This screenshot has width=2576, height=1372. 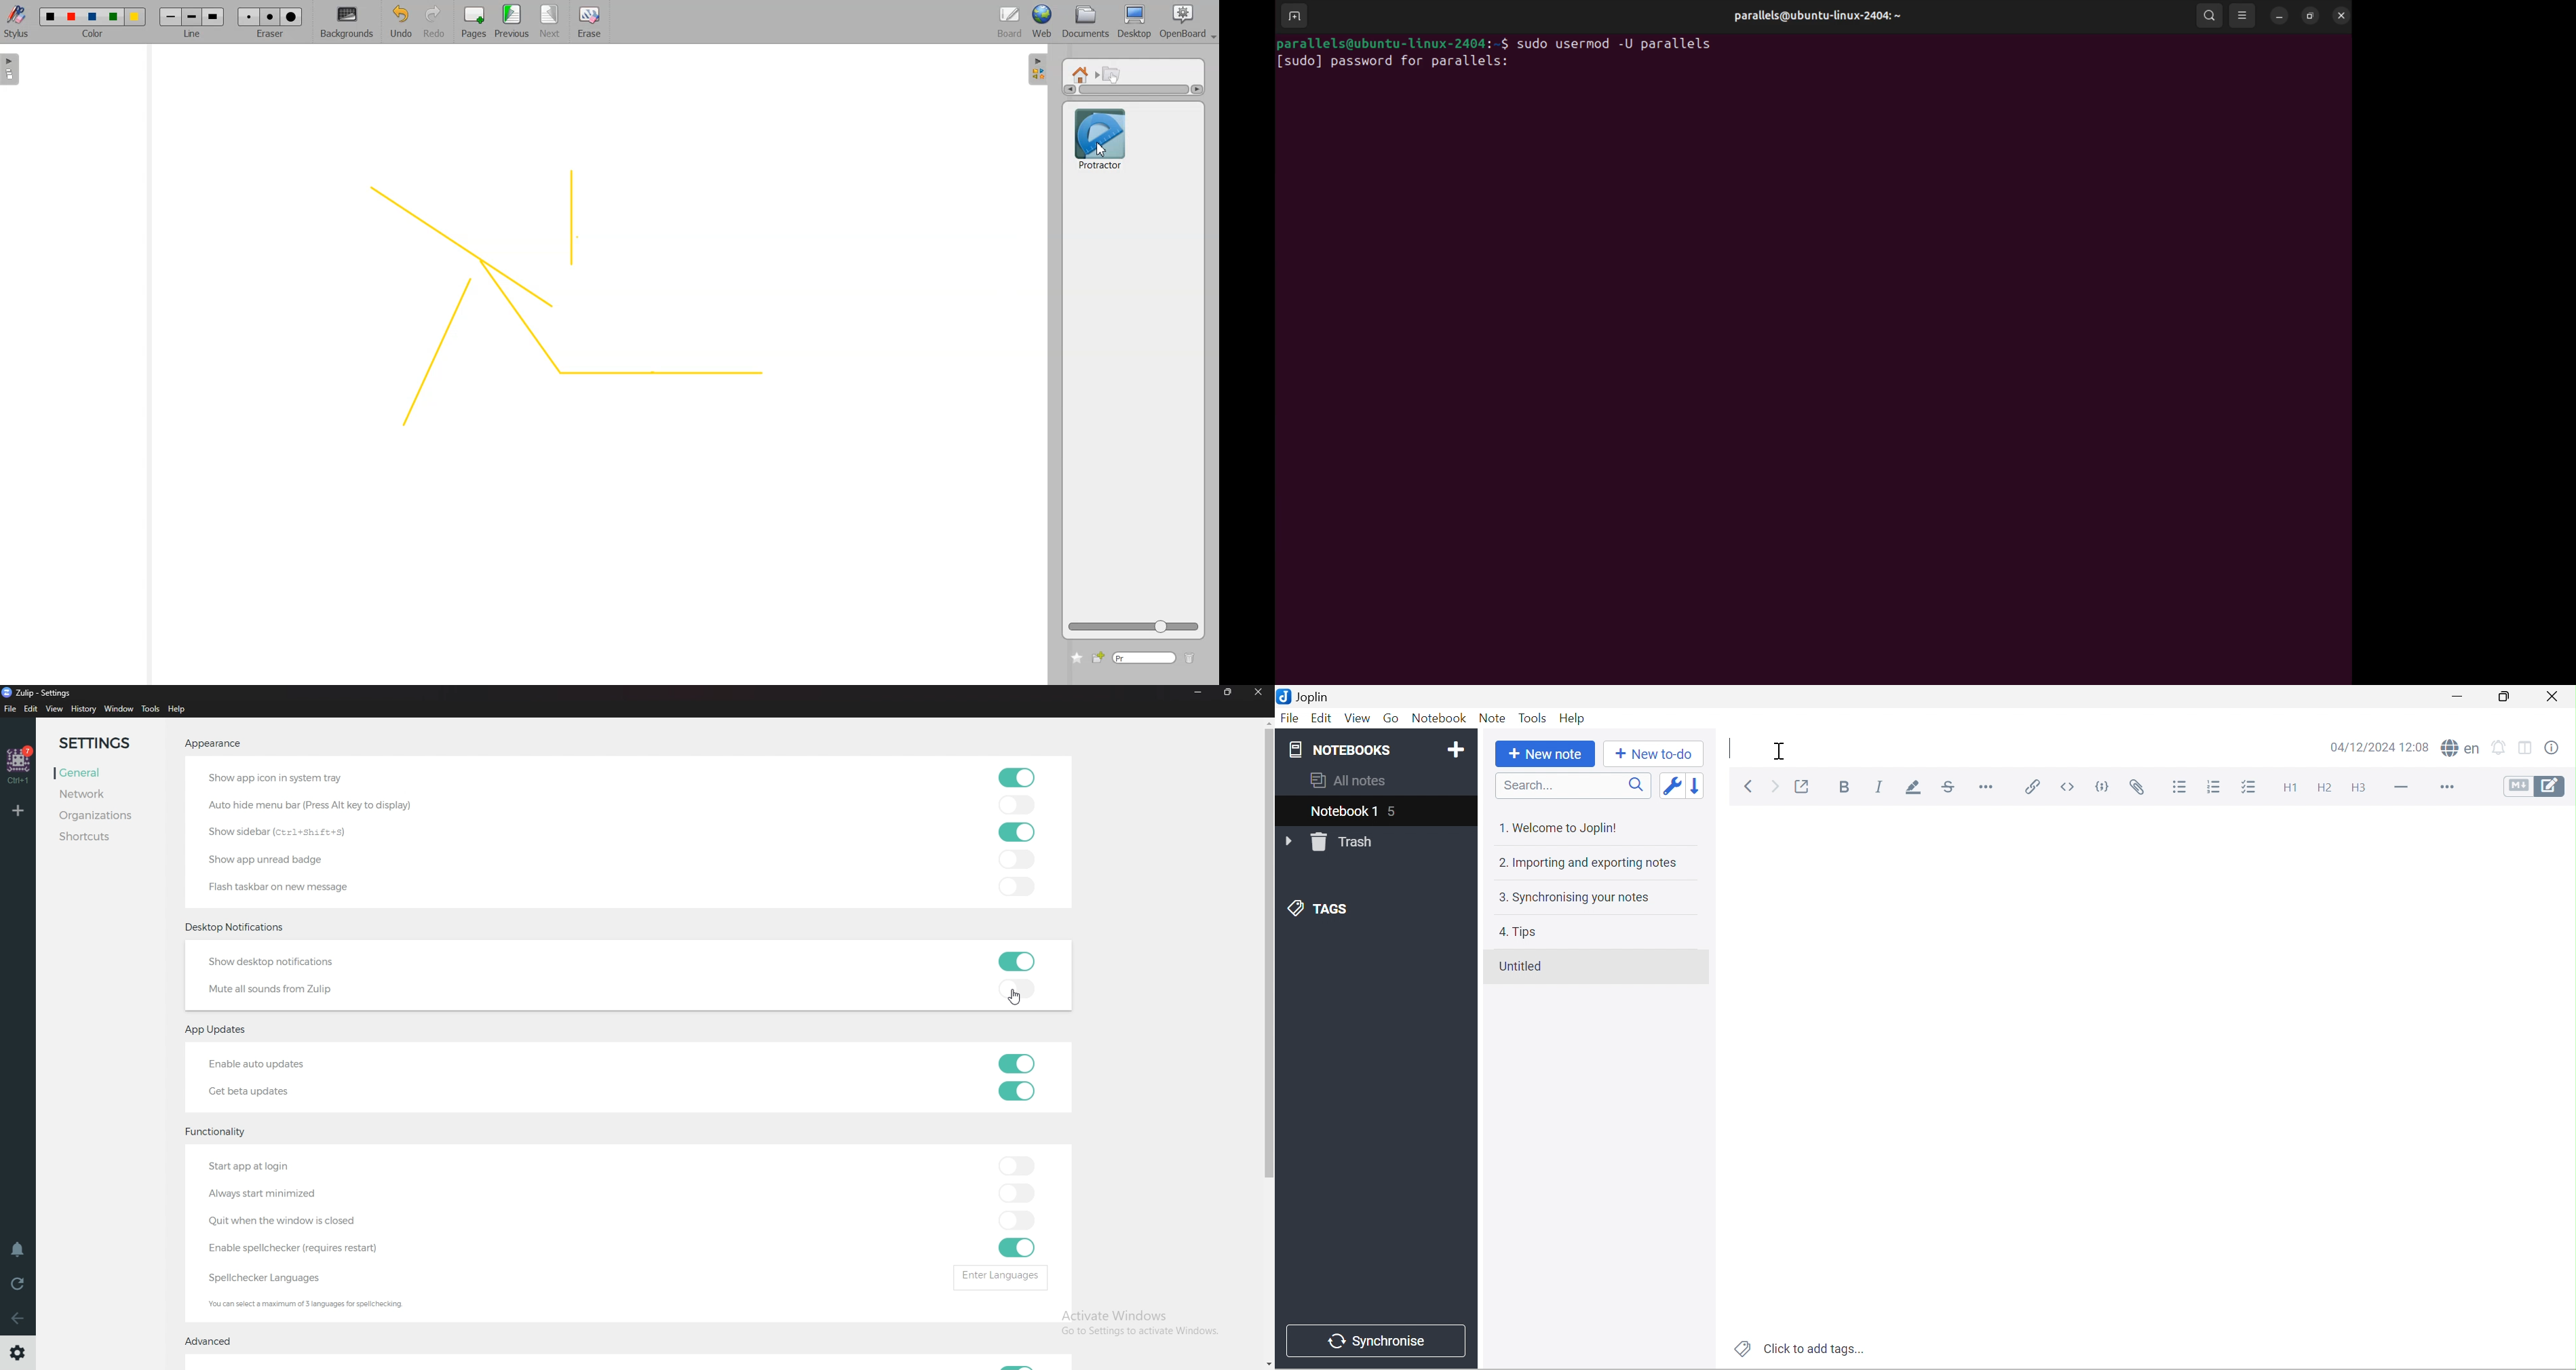 I want to click on Code, so click(x=2102, y=784).